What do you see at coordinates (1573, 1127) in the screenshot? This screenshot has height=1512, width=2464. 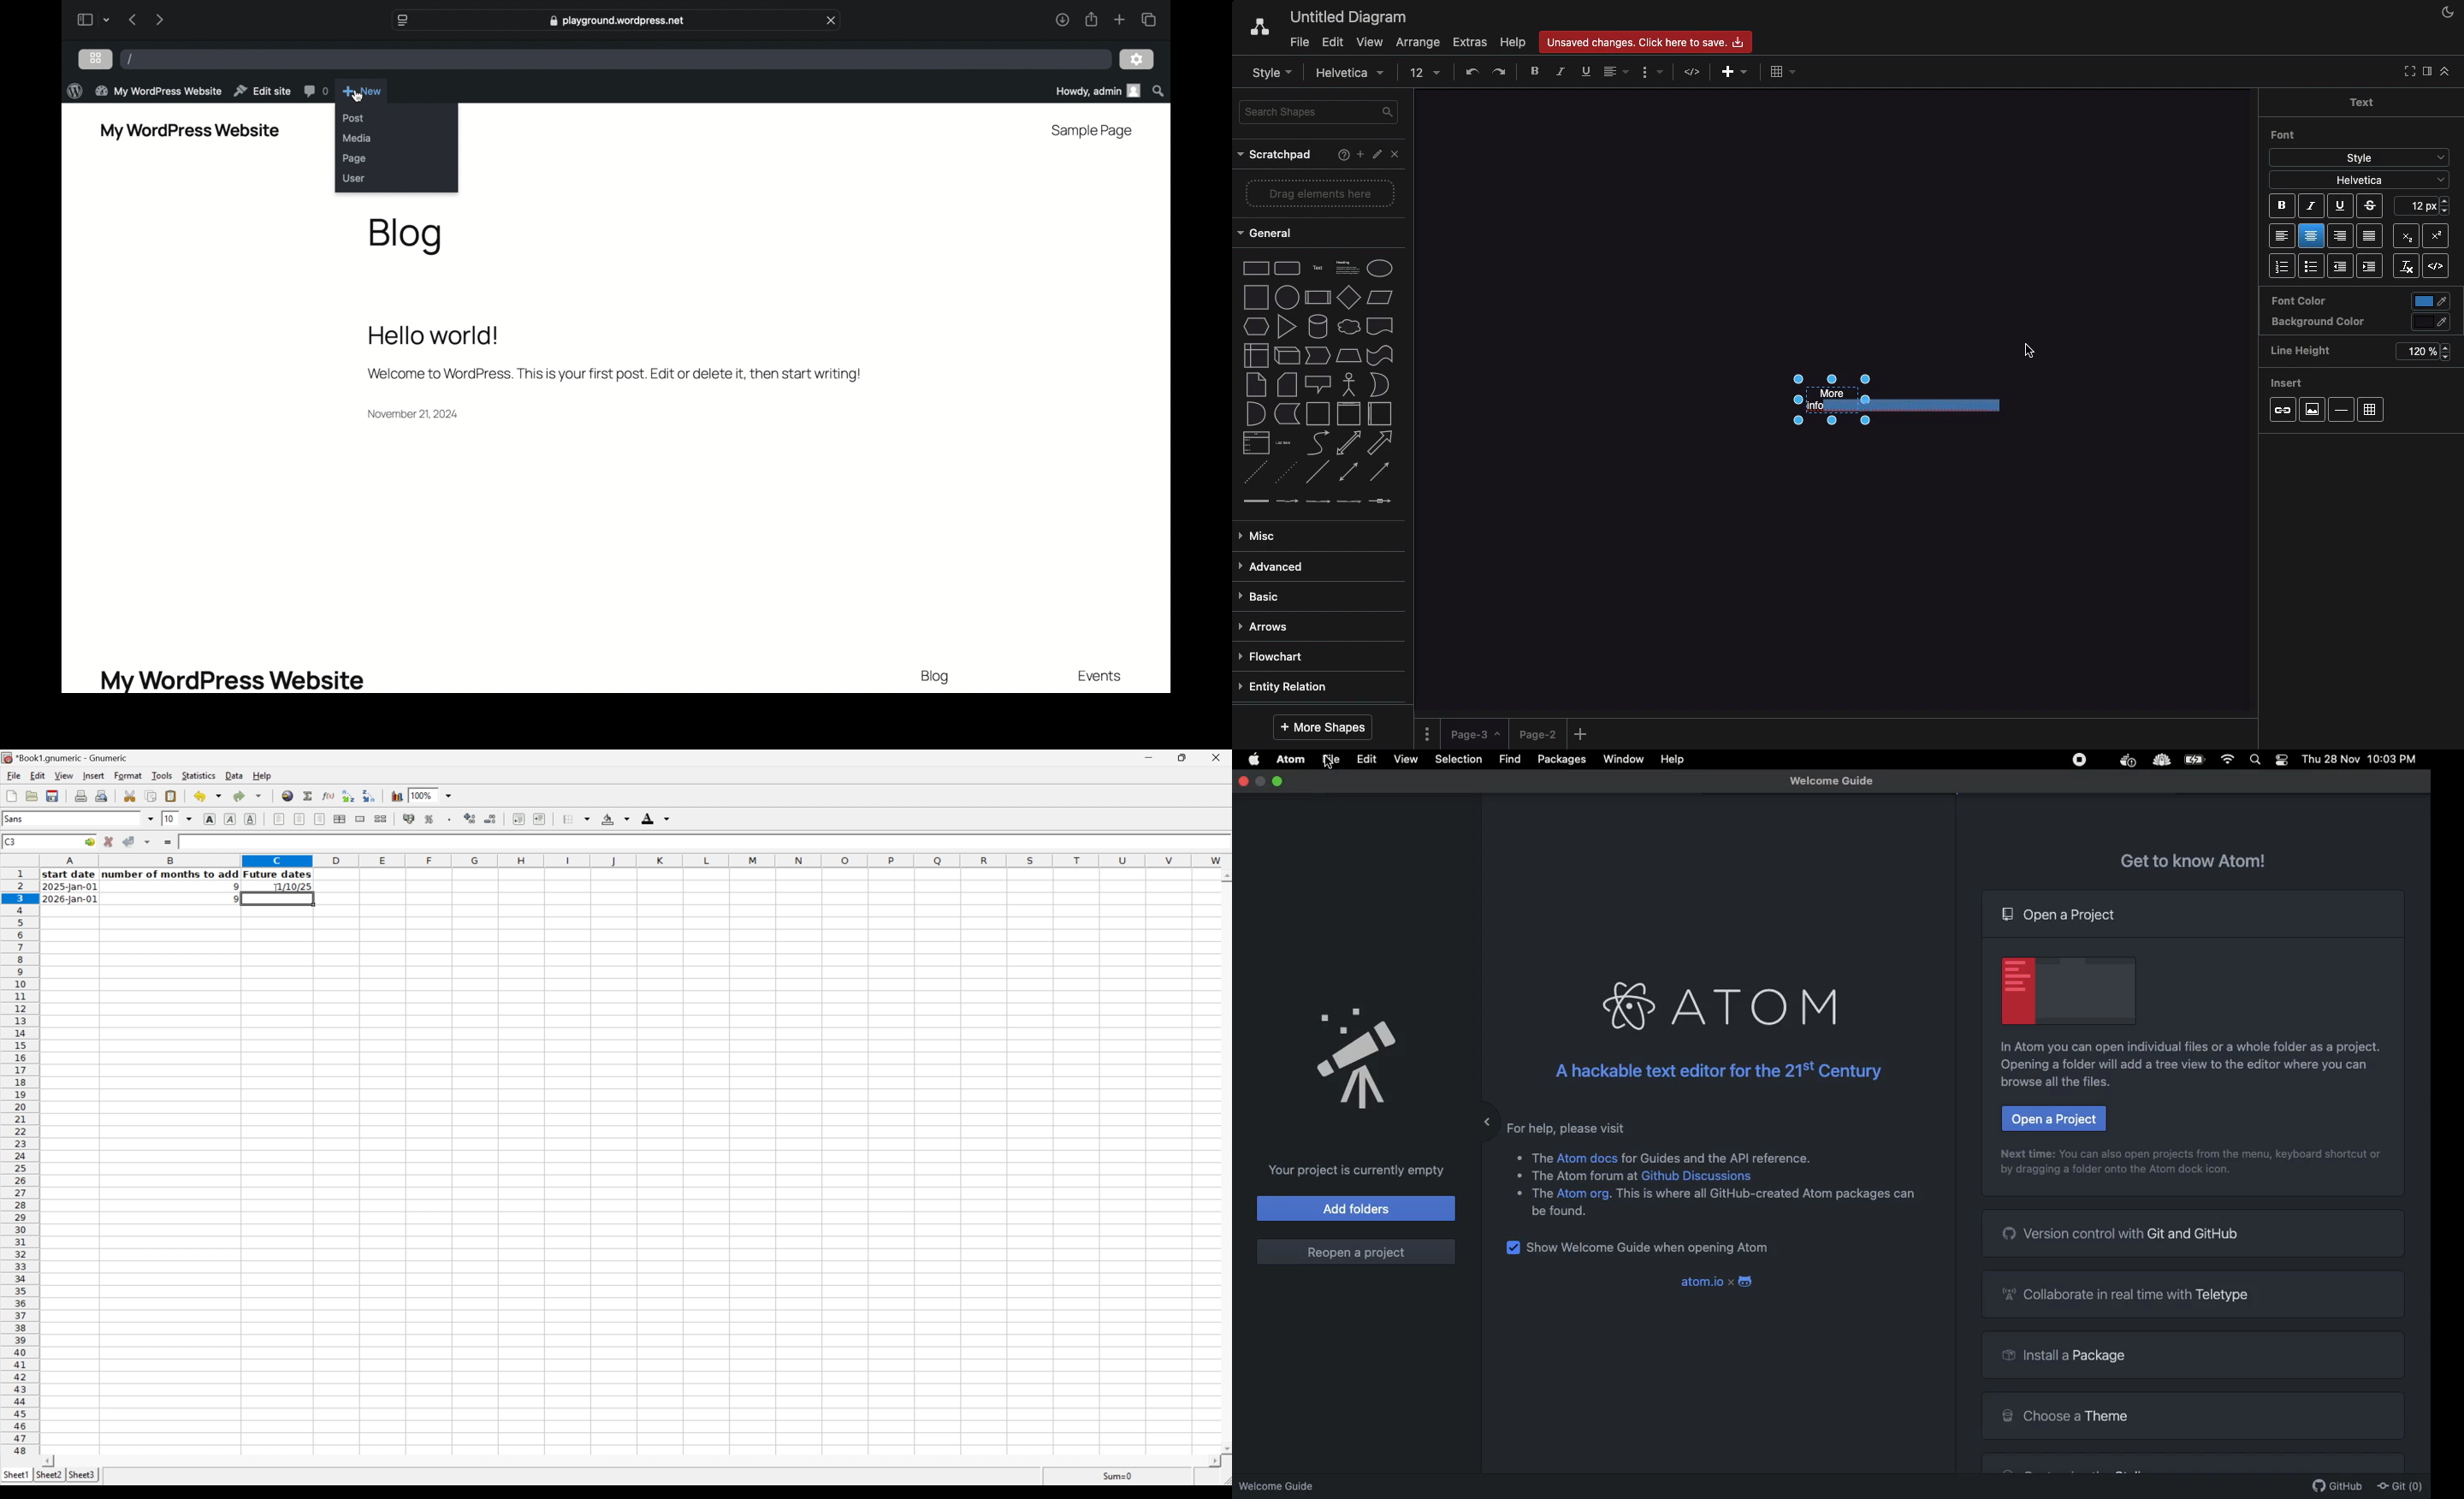 I see `Descriptive text` at bounding box center [1573, 1127].